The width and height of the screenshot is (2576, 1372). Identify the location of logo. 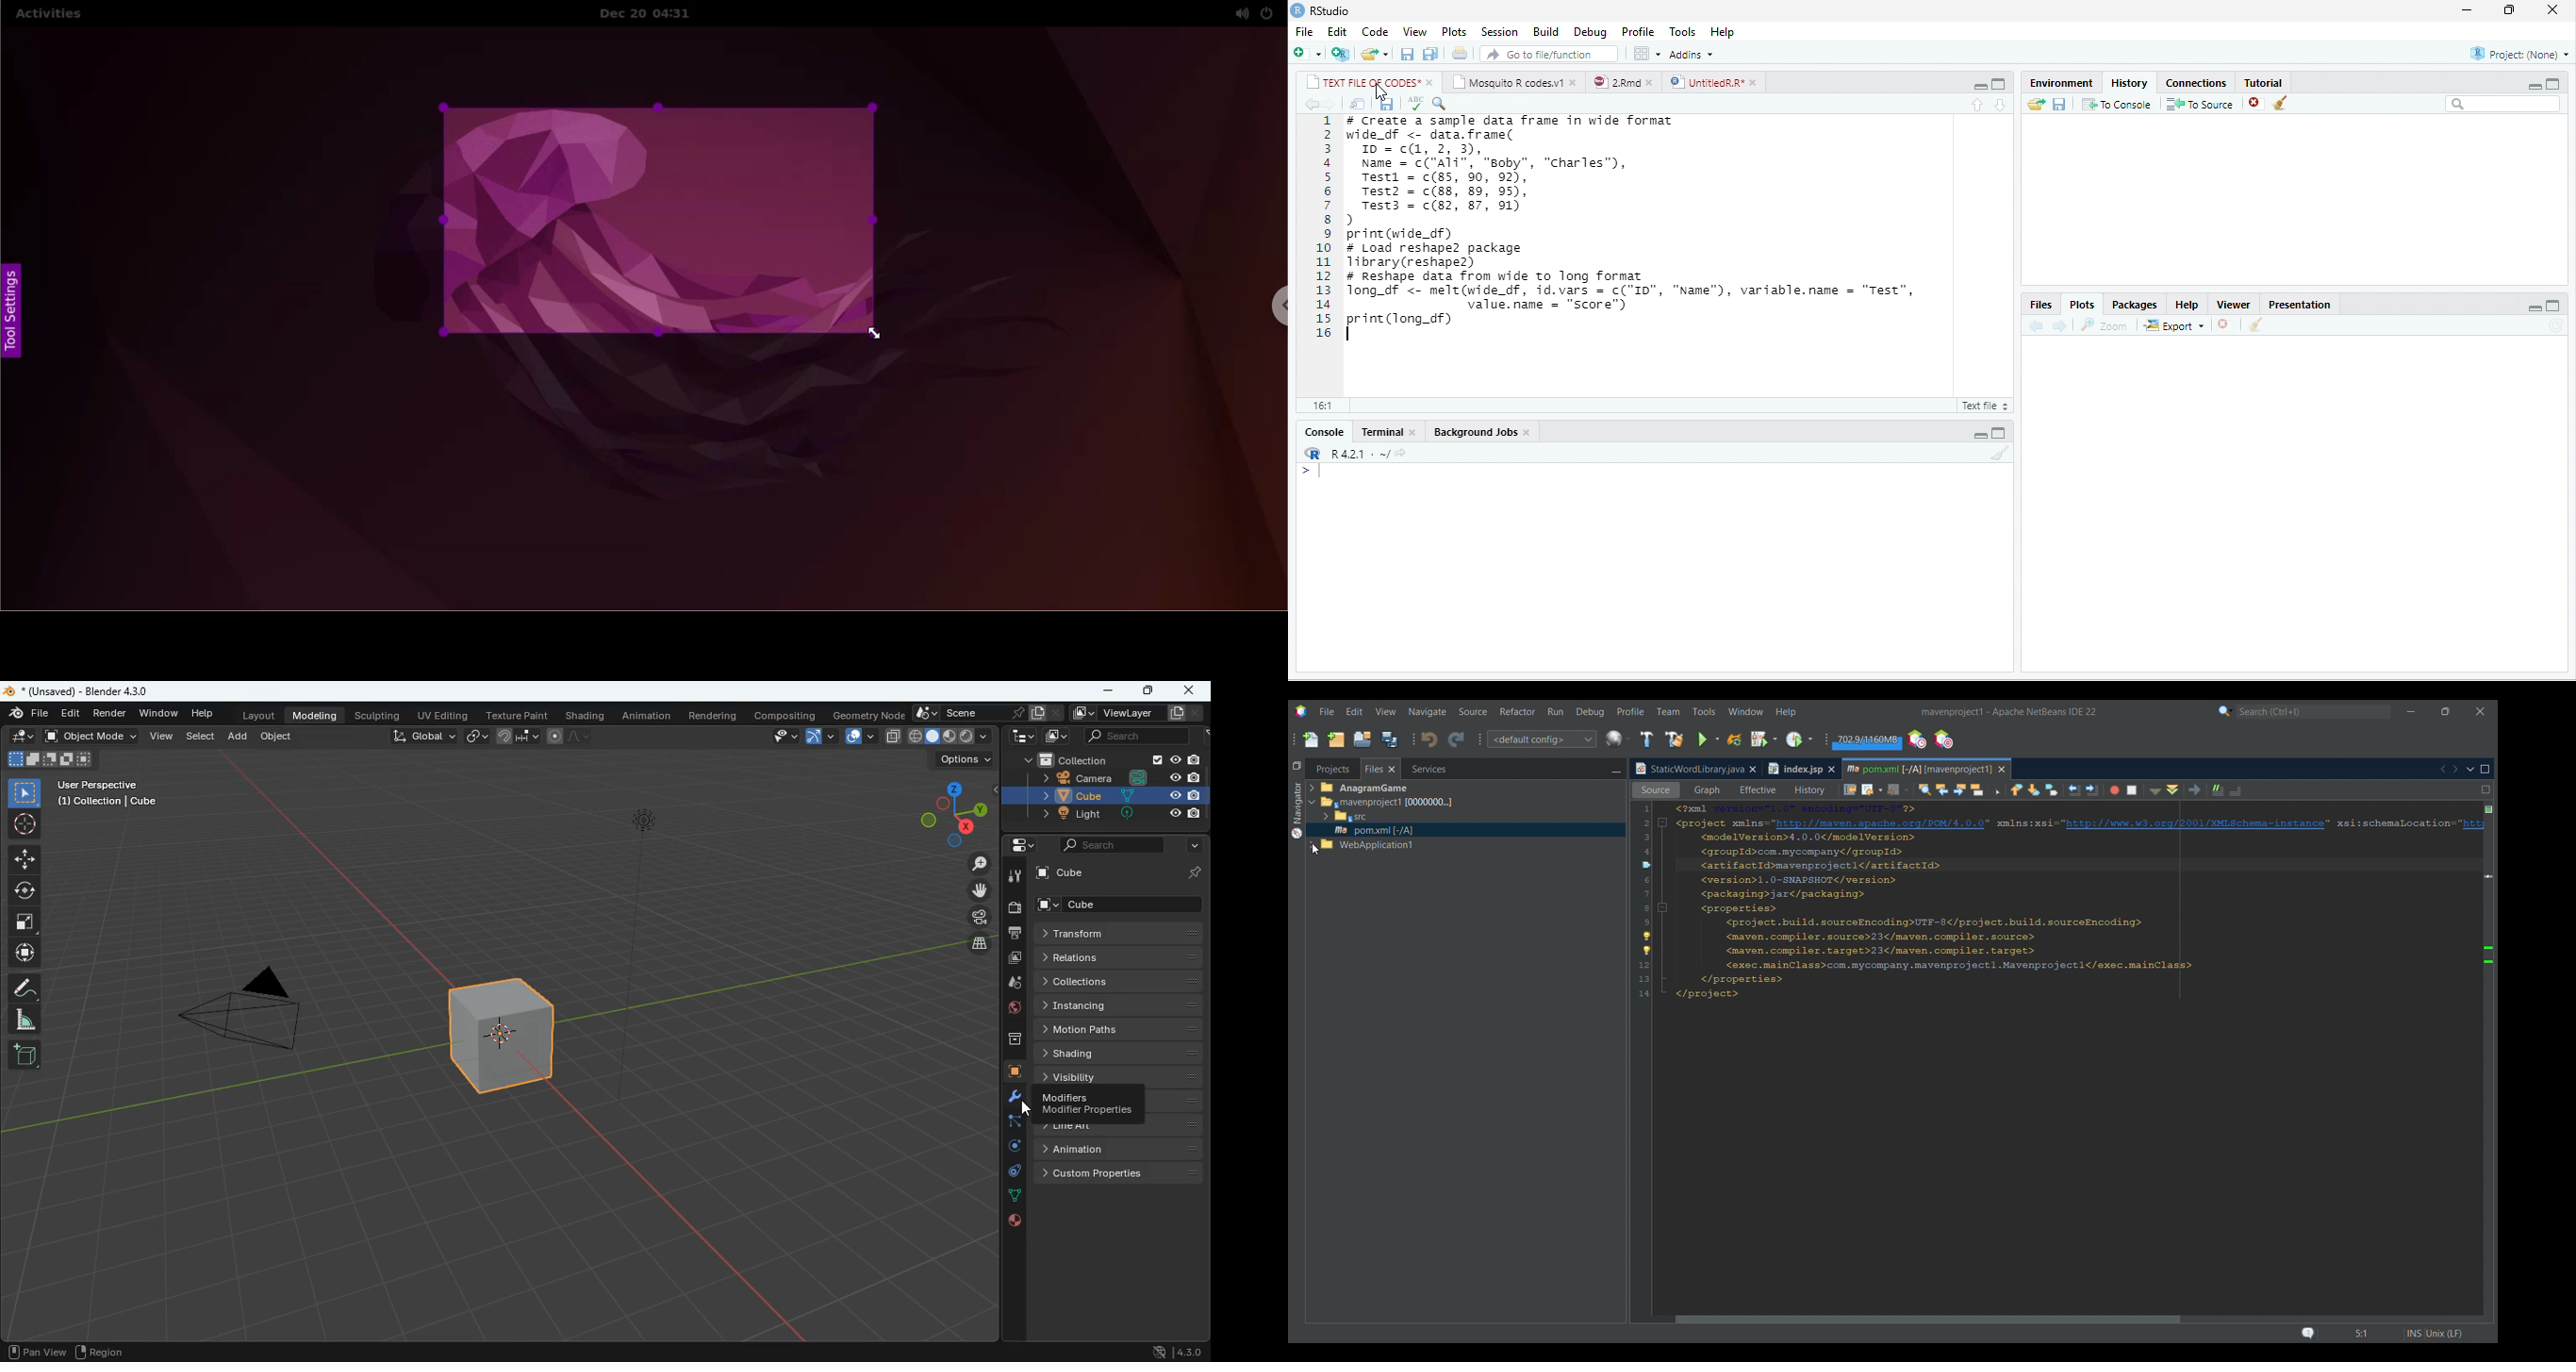
(1298, 9).